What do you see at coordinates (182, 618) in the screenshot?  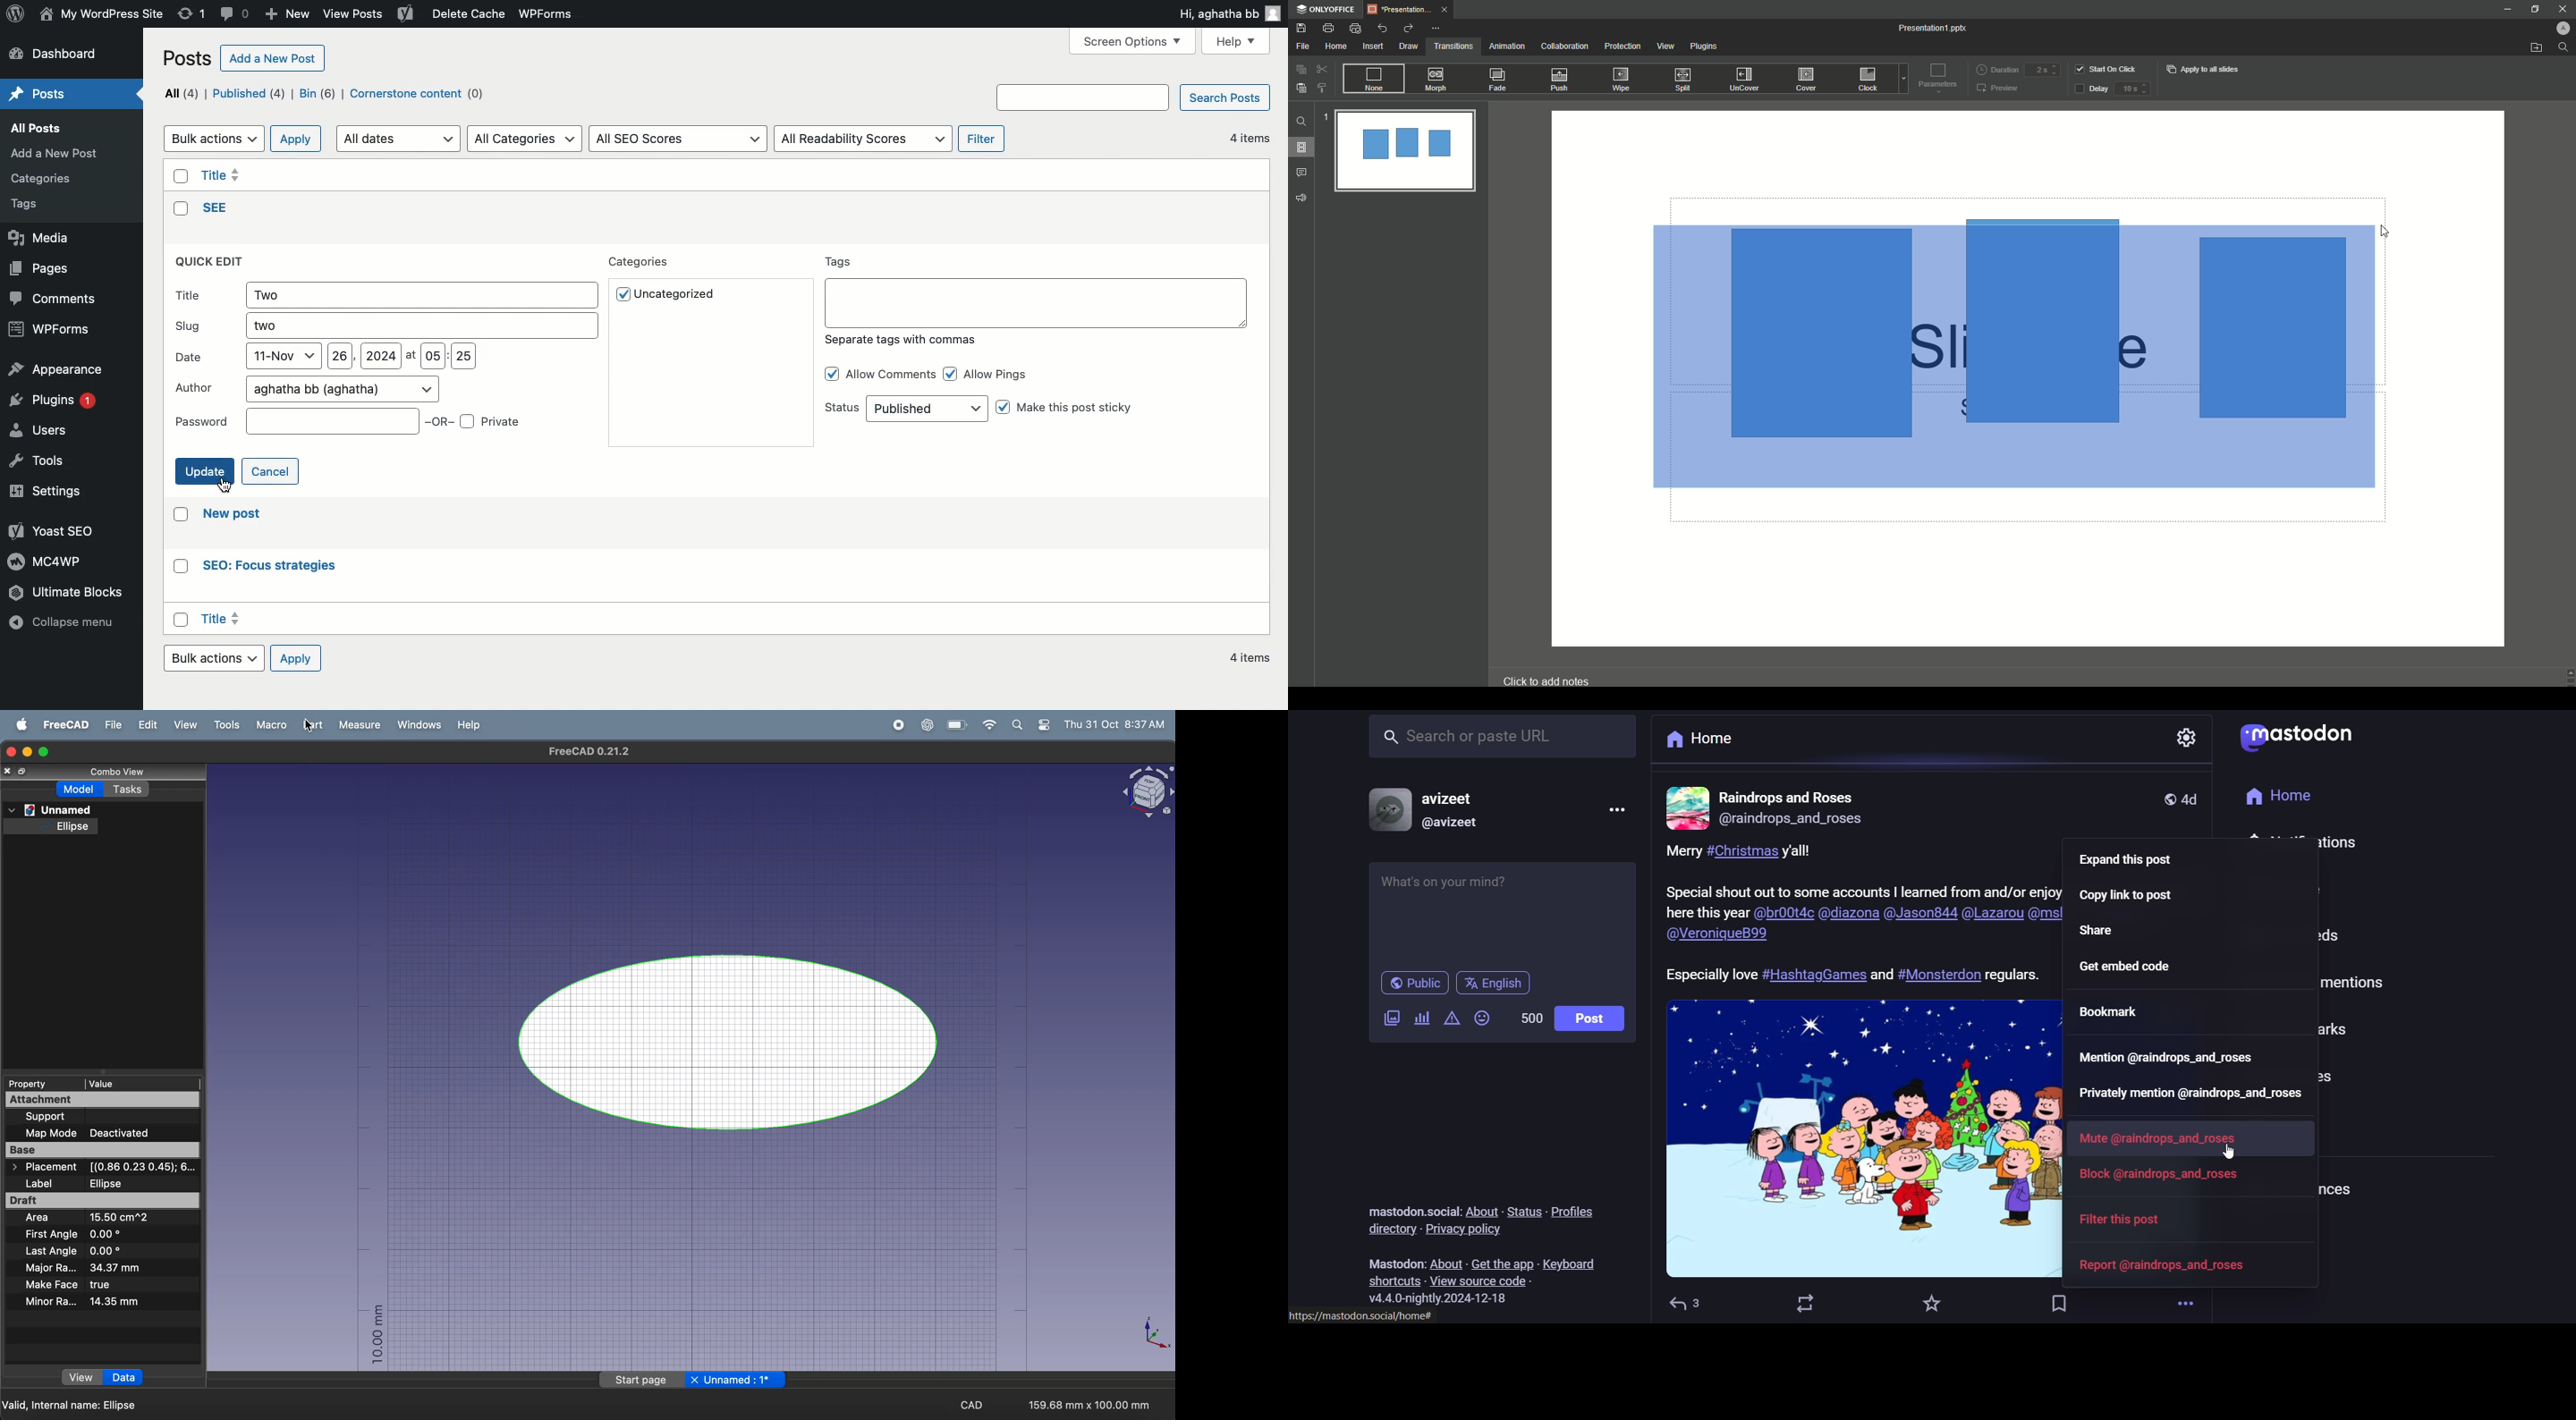 I see `Checkbox` at bounding box center [182, 618].